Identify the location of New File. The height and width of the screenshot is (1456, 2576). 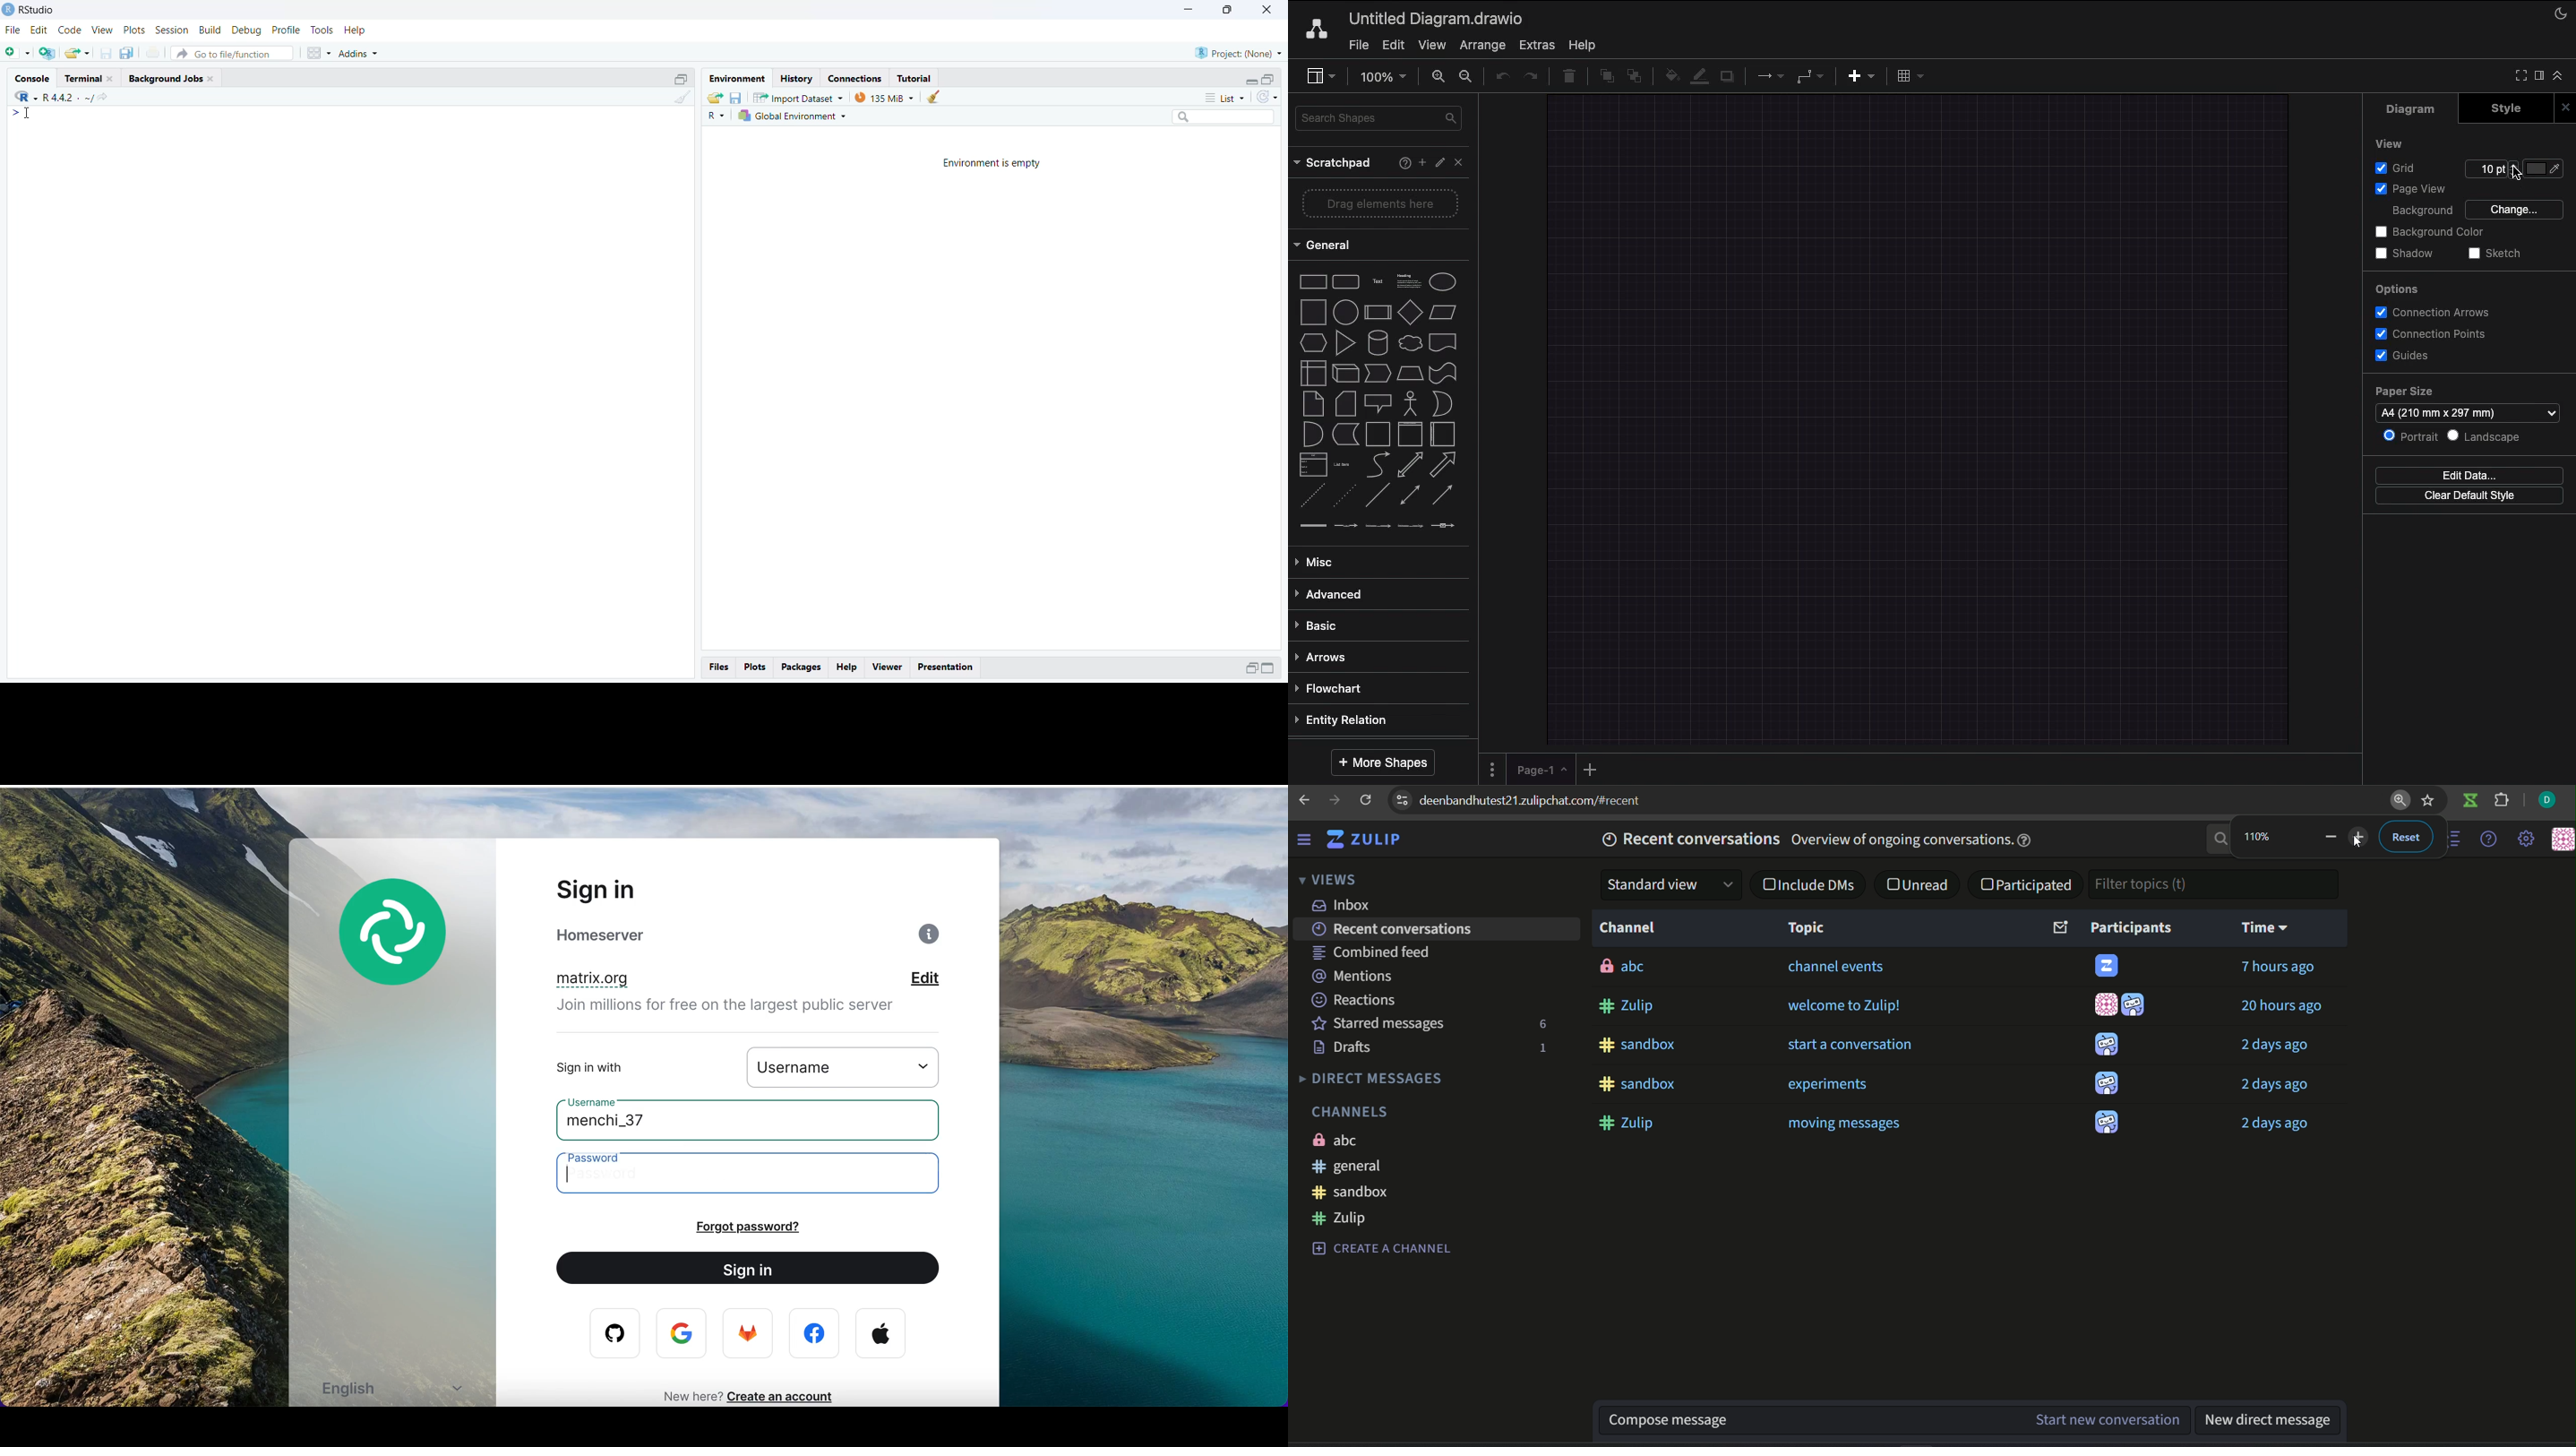
(18, 52).